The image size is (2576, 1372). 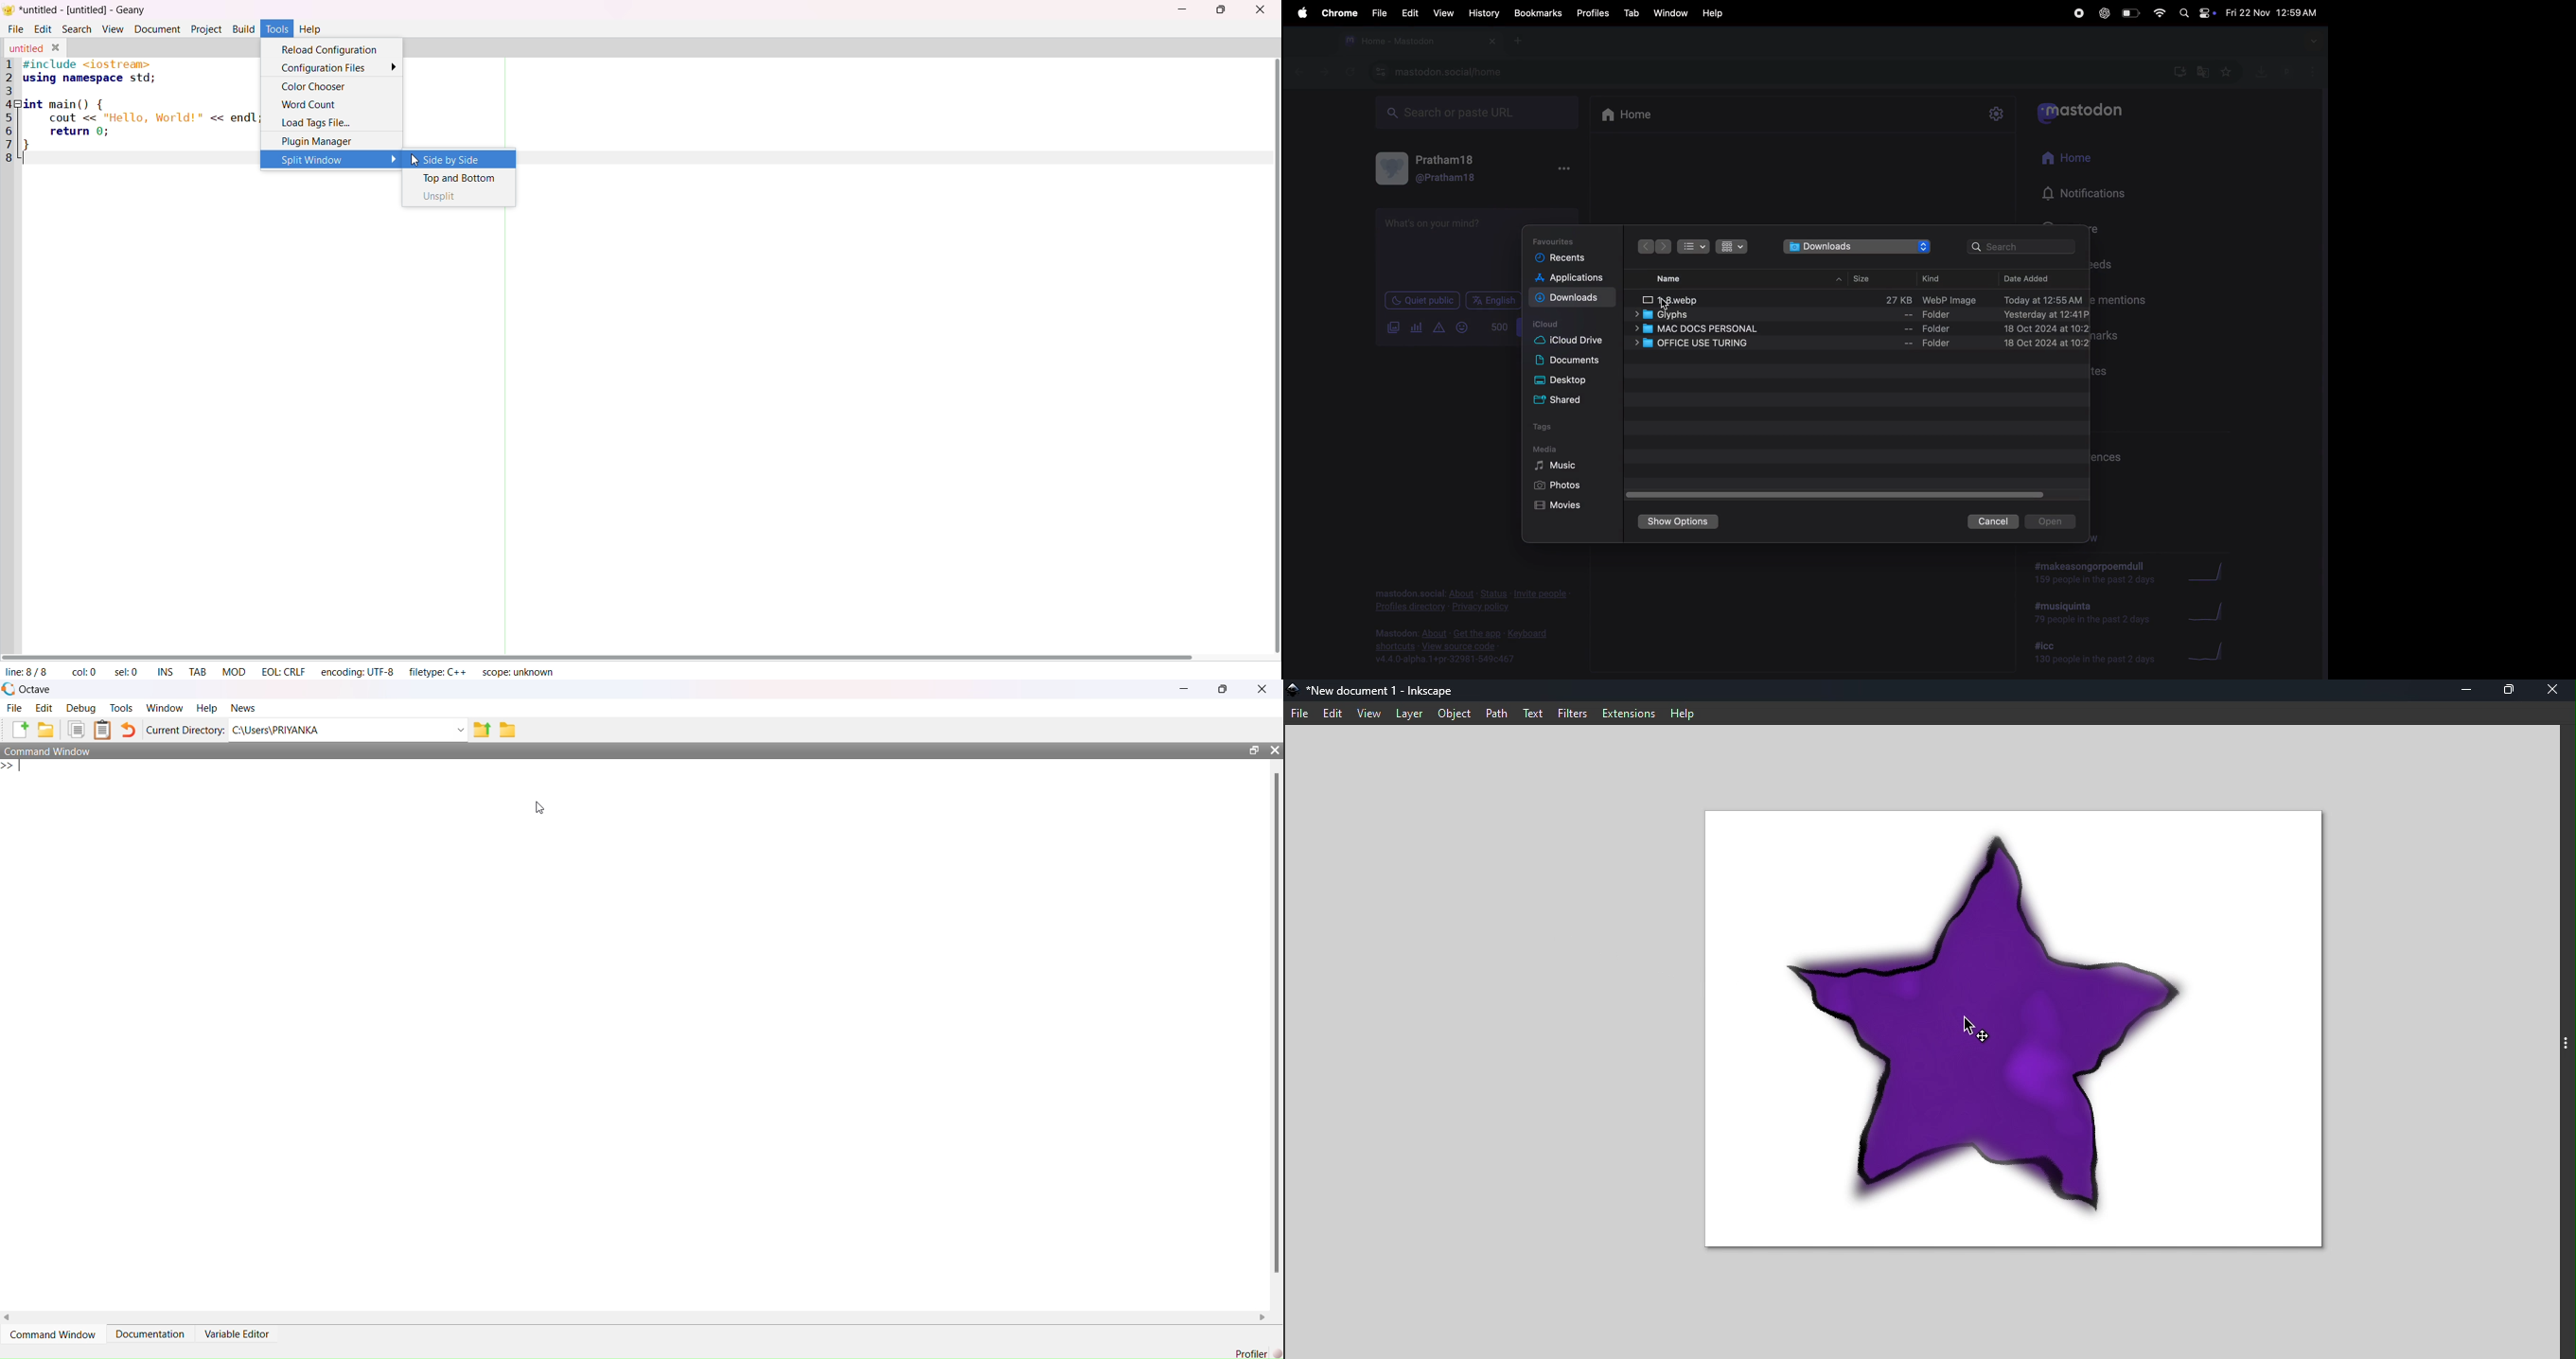 What do you see at coordinates (2567, 1047) in the screenshot?
I see `toggle command panel` at bounding box center [2567, 1047].